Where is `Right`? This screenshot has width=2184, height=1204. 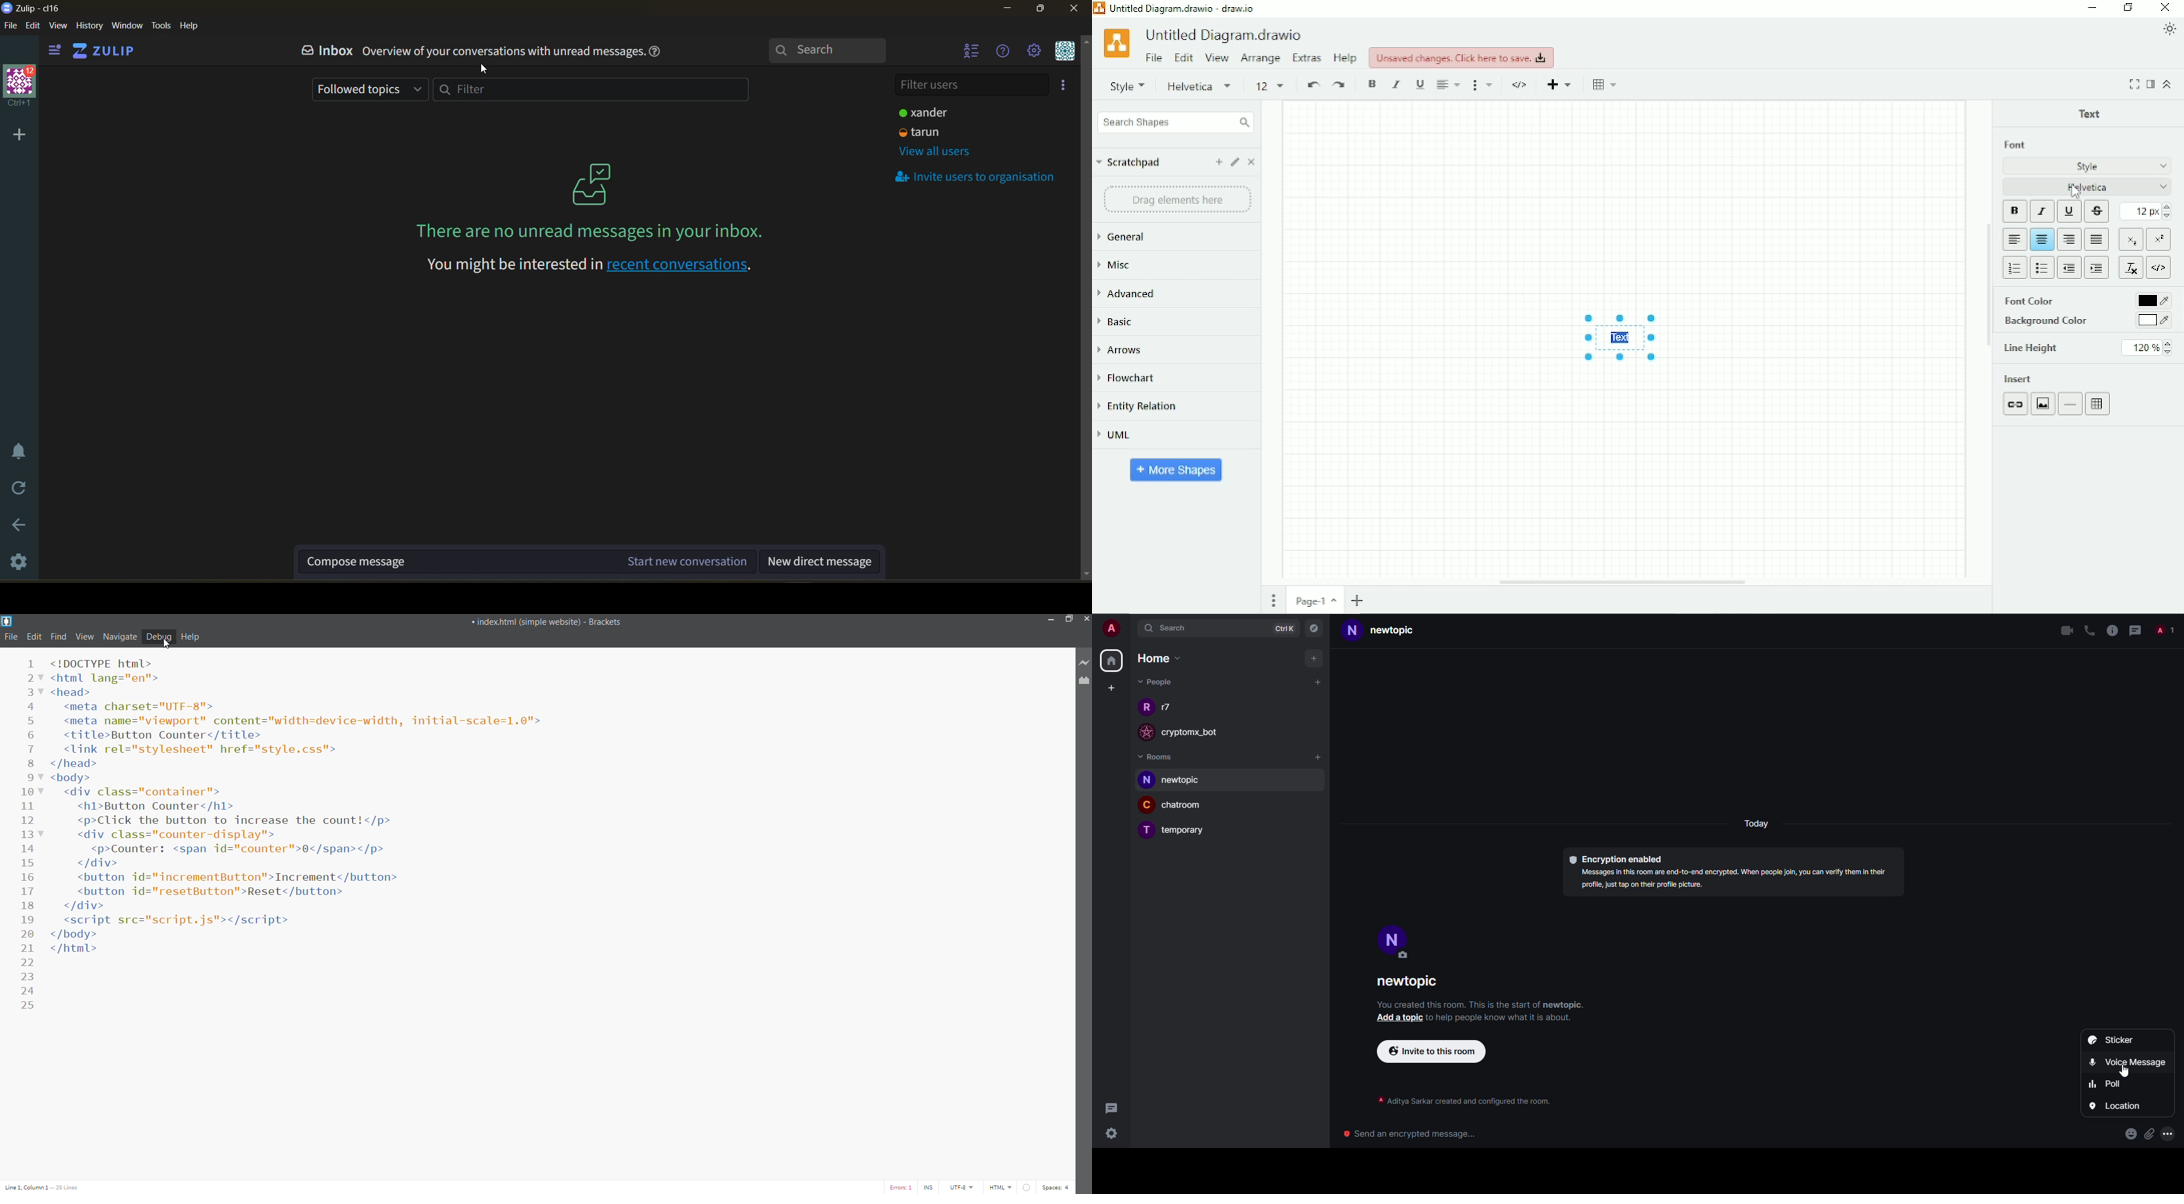
Right is located at coordinates (2070, 239).